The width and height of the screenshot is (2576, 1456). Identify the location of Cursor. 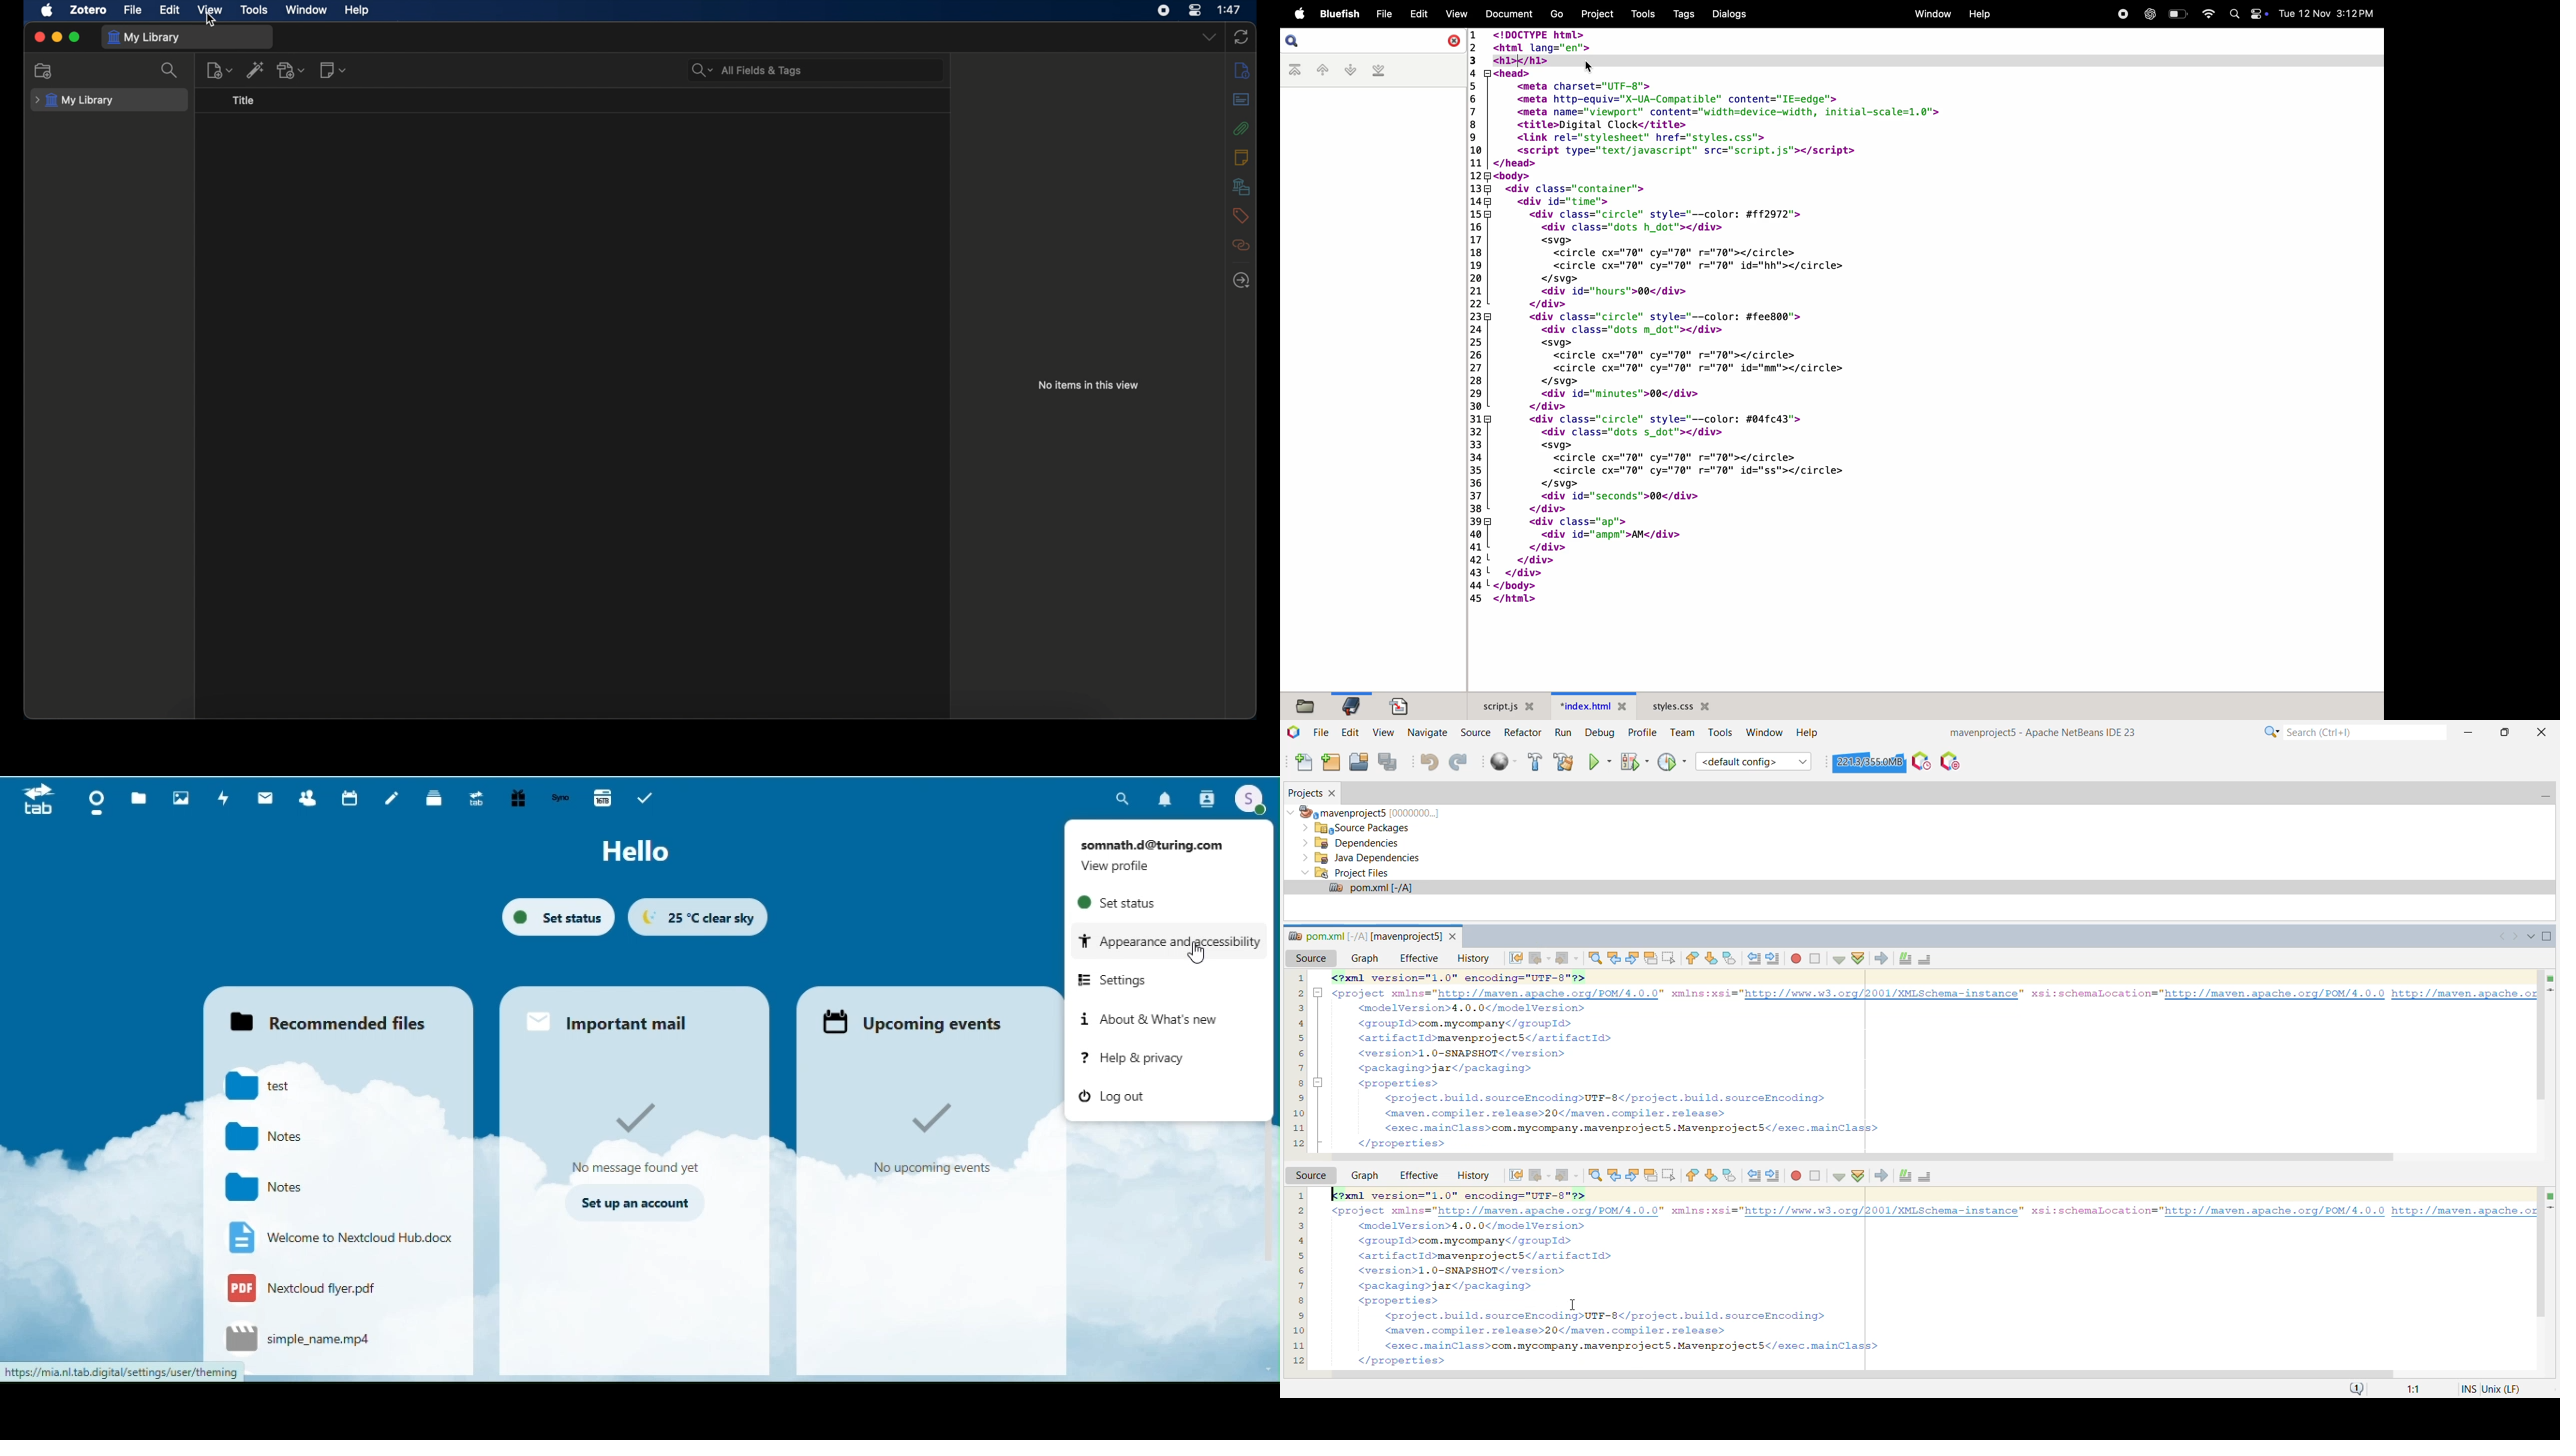
(214, 23).